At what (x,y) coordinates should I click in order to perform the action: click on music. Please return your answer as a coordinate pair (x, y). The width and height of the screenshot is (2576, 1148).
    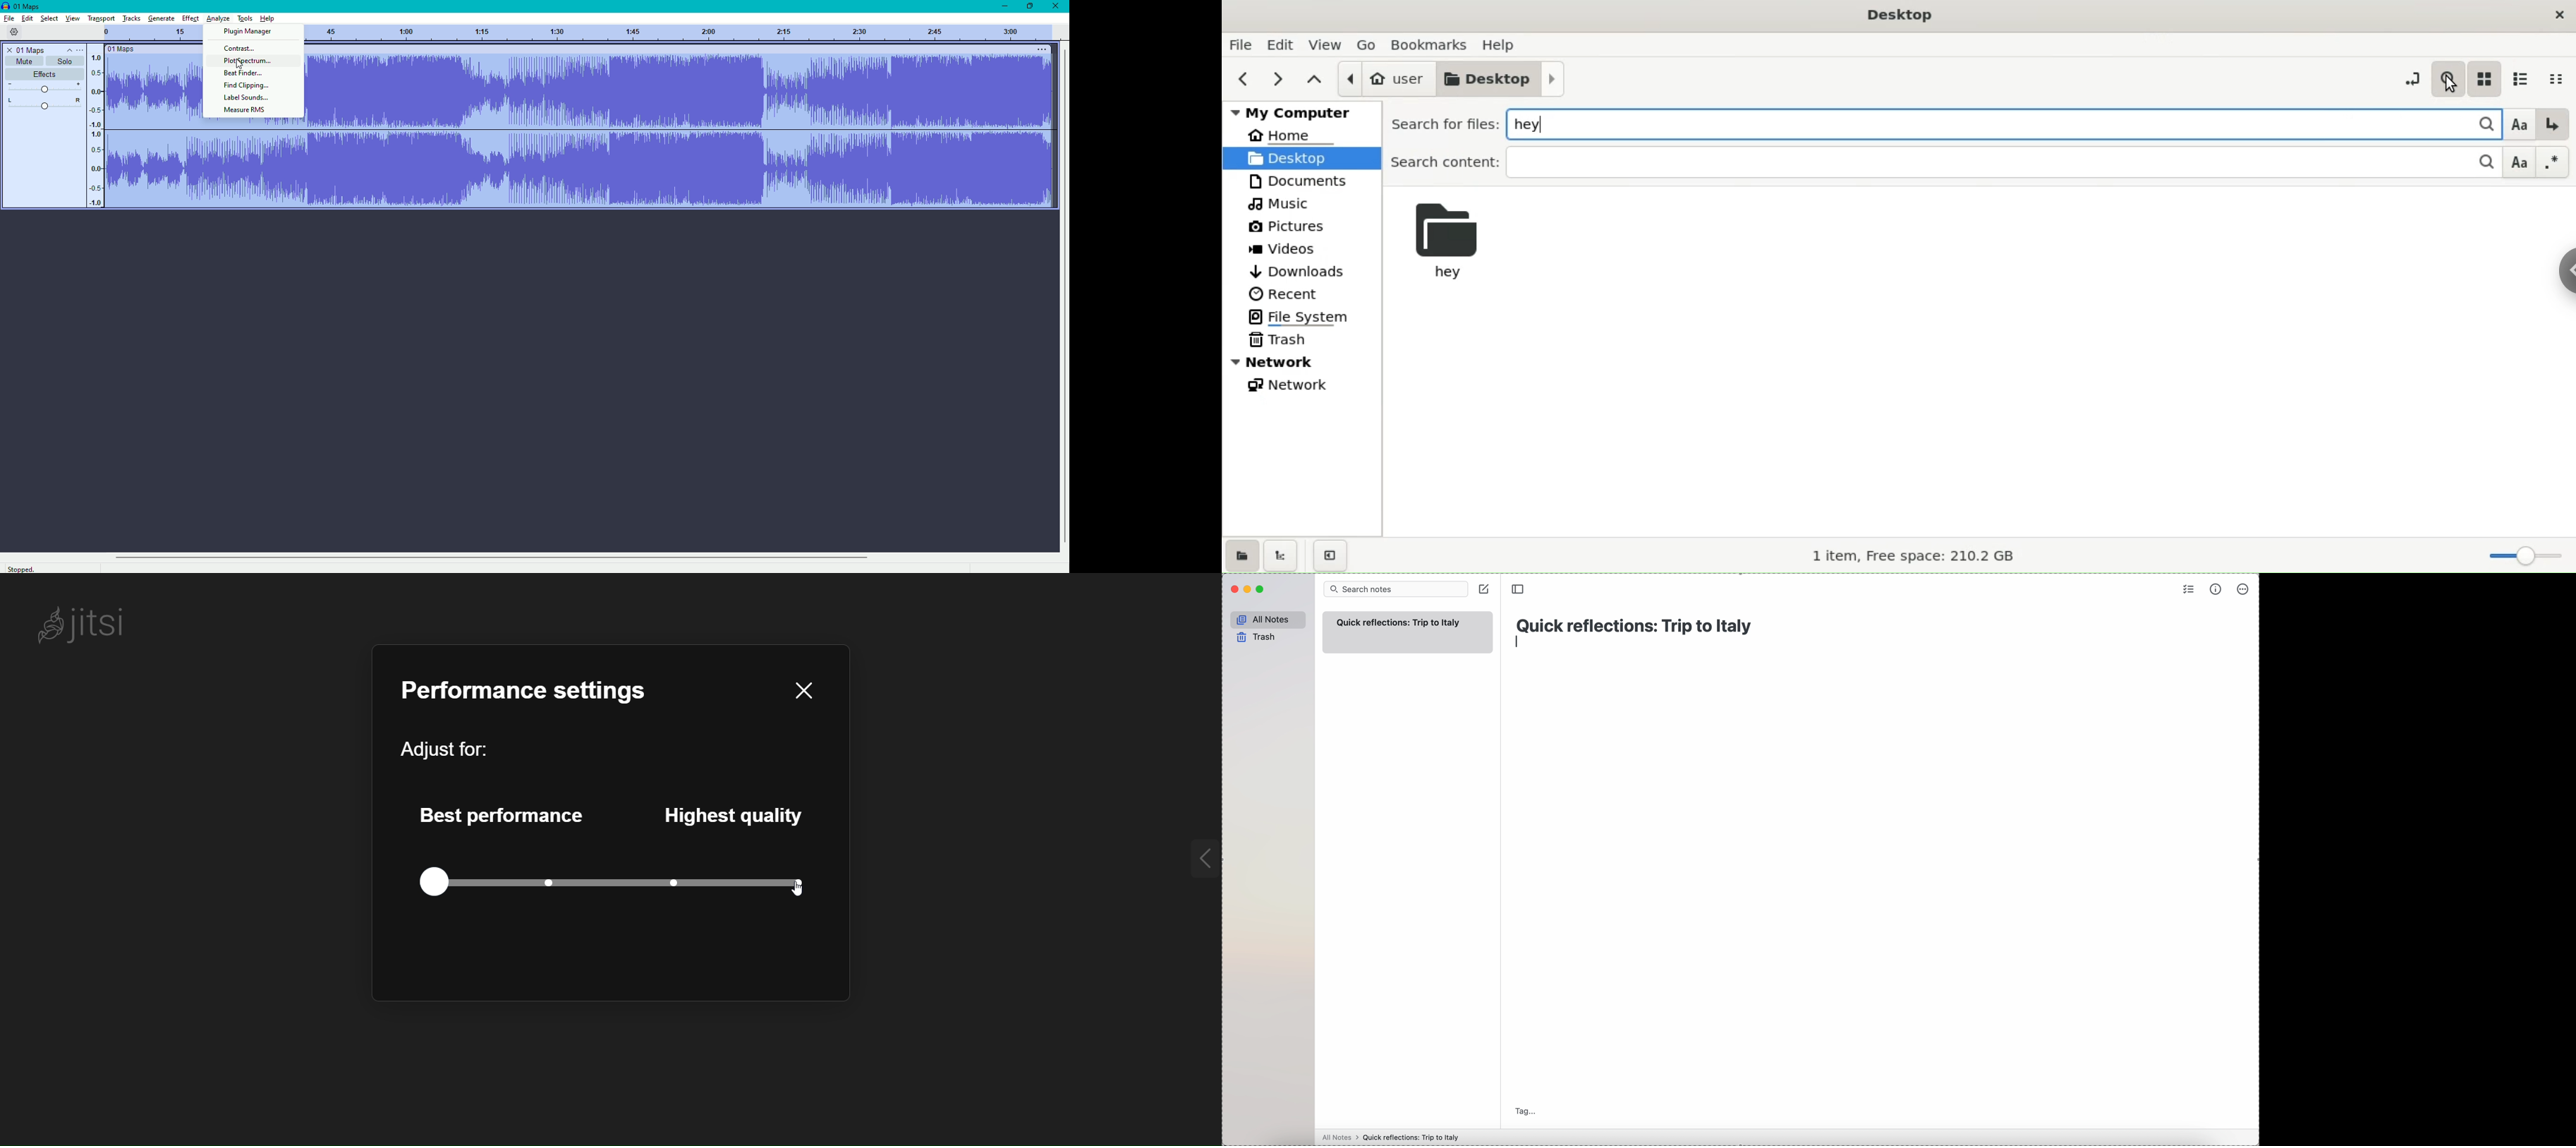
    Looking at the image, I should click on (1302, 202).